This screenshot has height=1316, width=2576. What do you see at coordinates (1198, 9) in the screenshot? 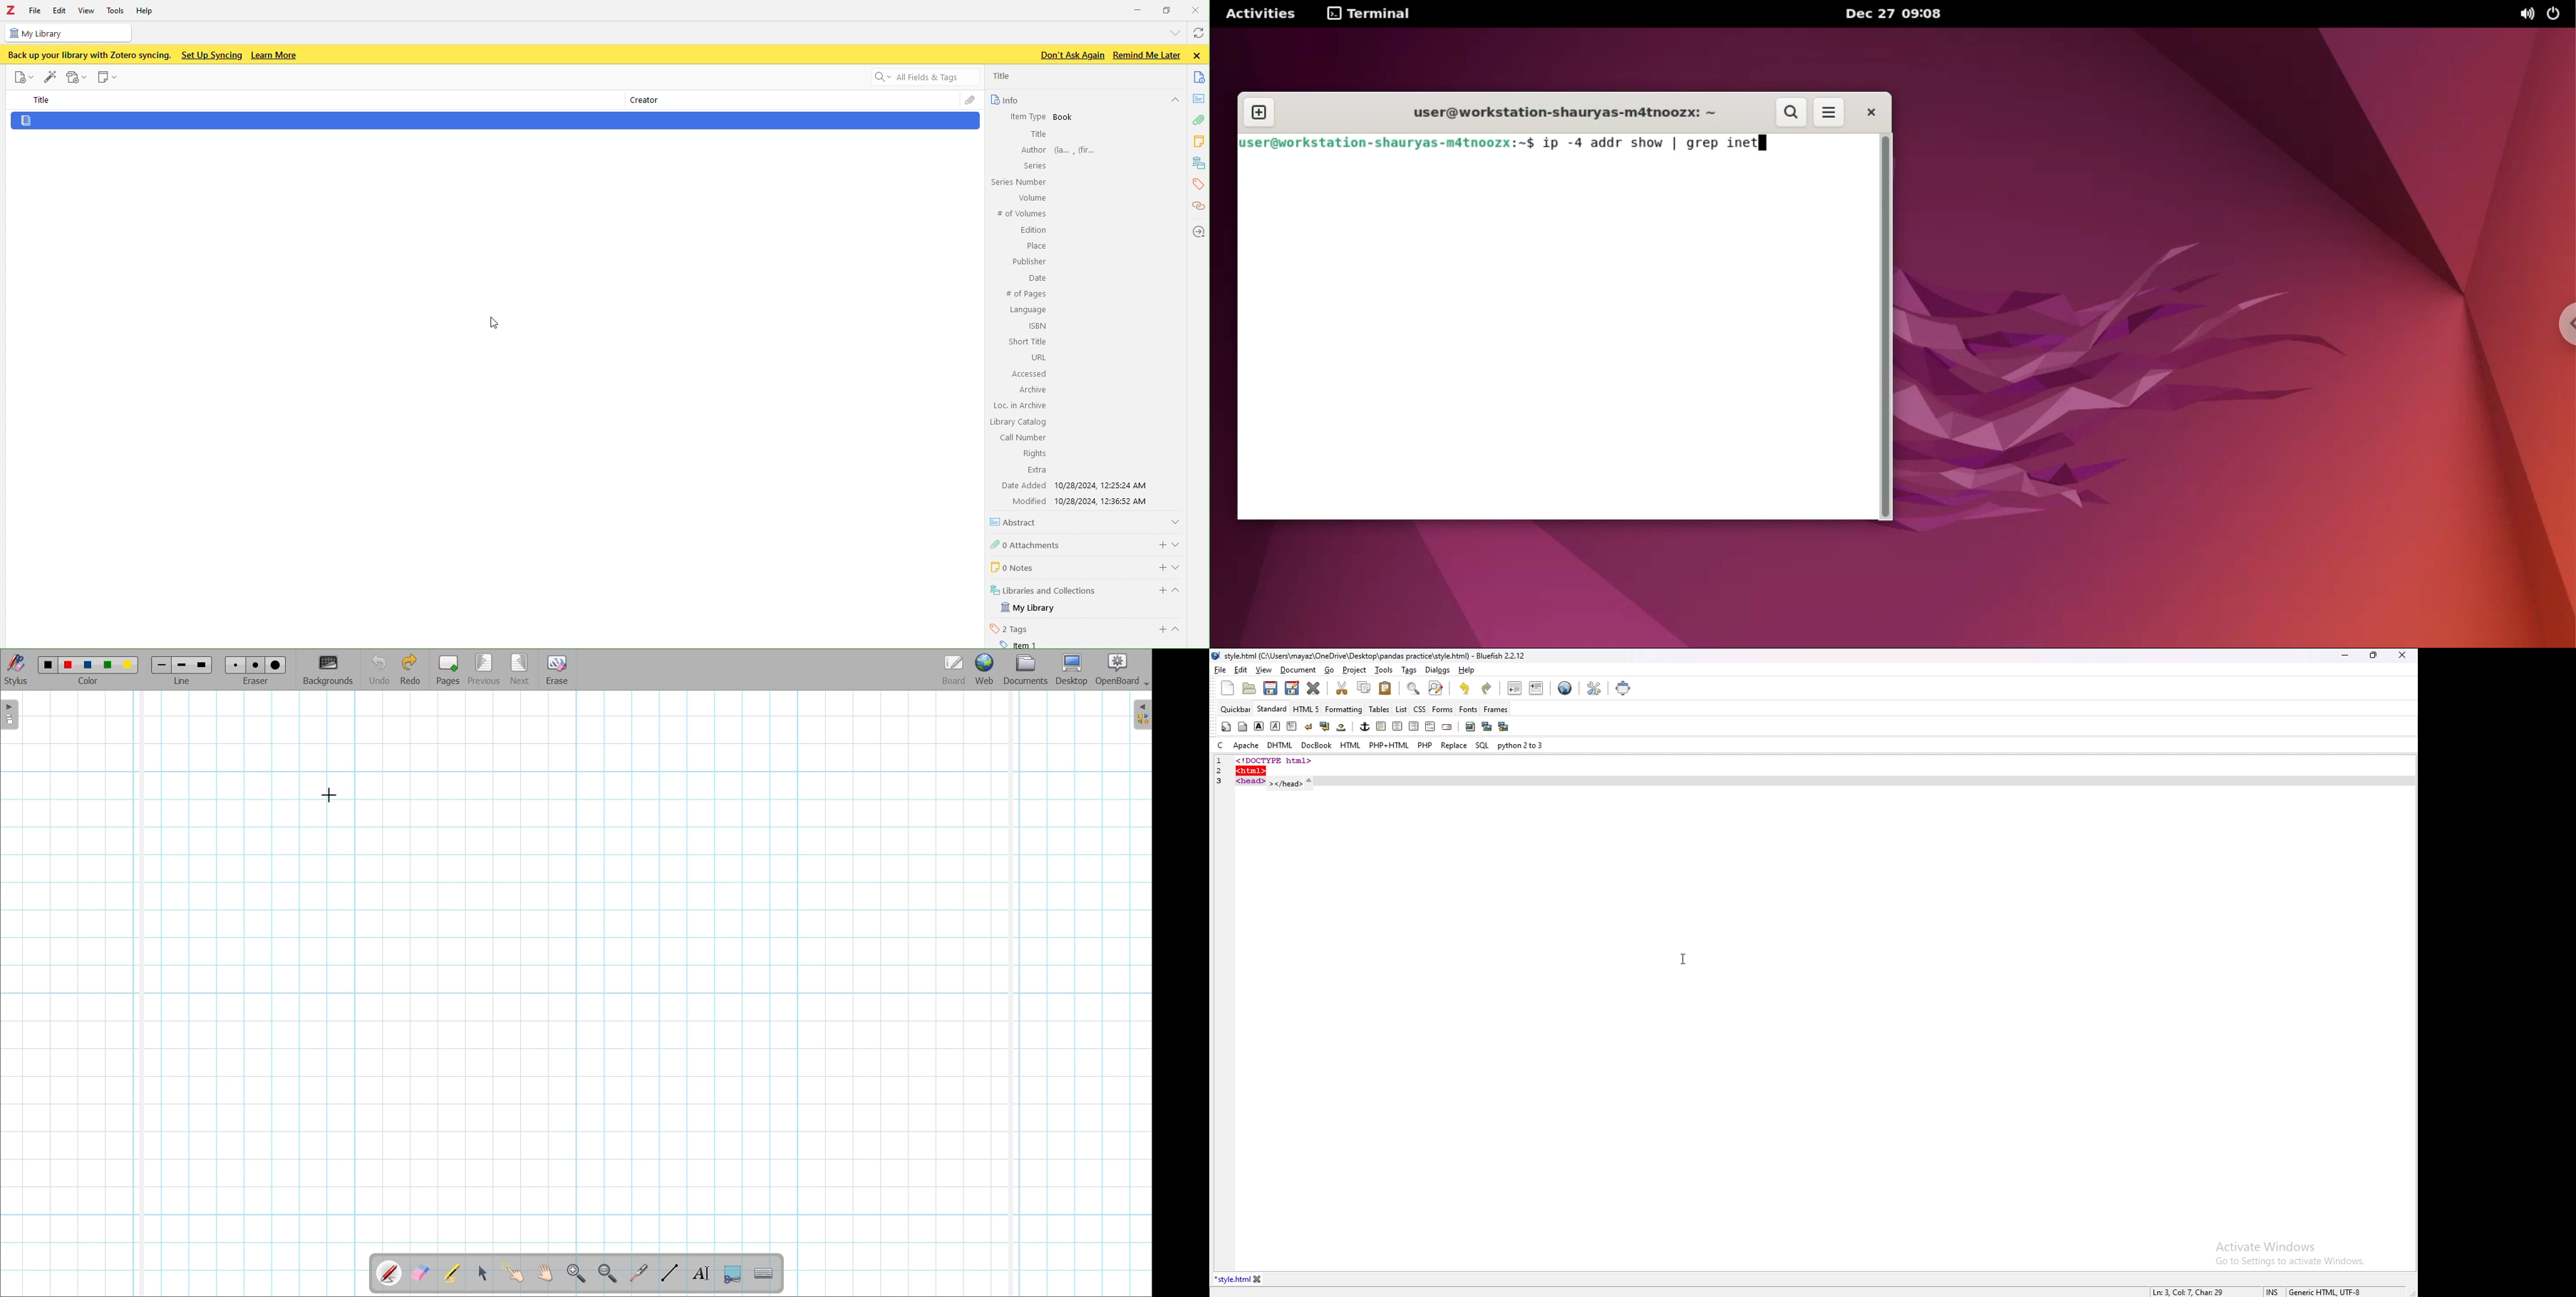
I see `Close` at bounding box center [1198, 9].